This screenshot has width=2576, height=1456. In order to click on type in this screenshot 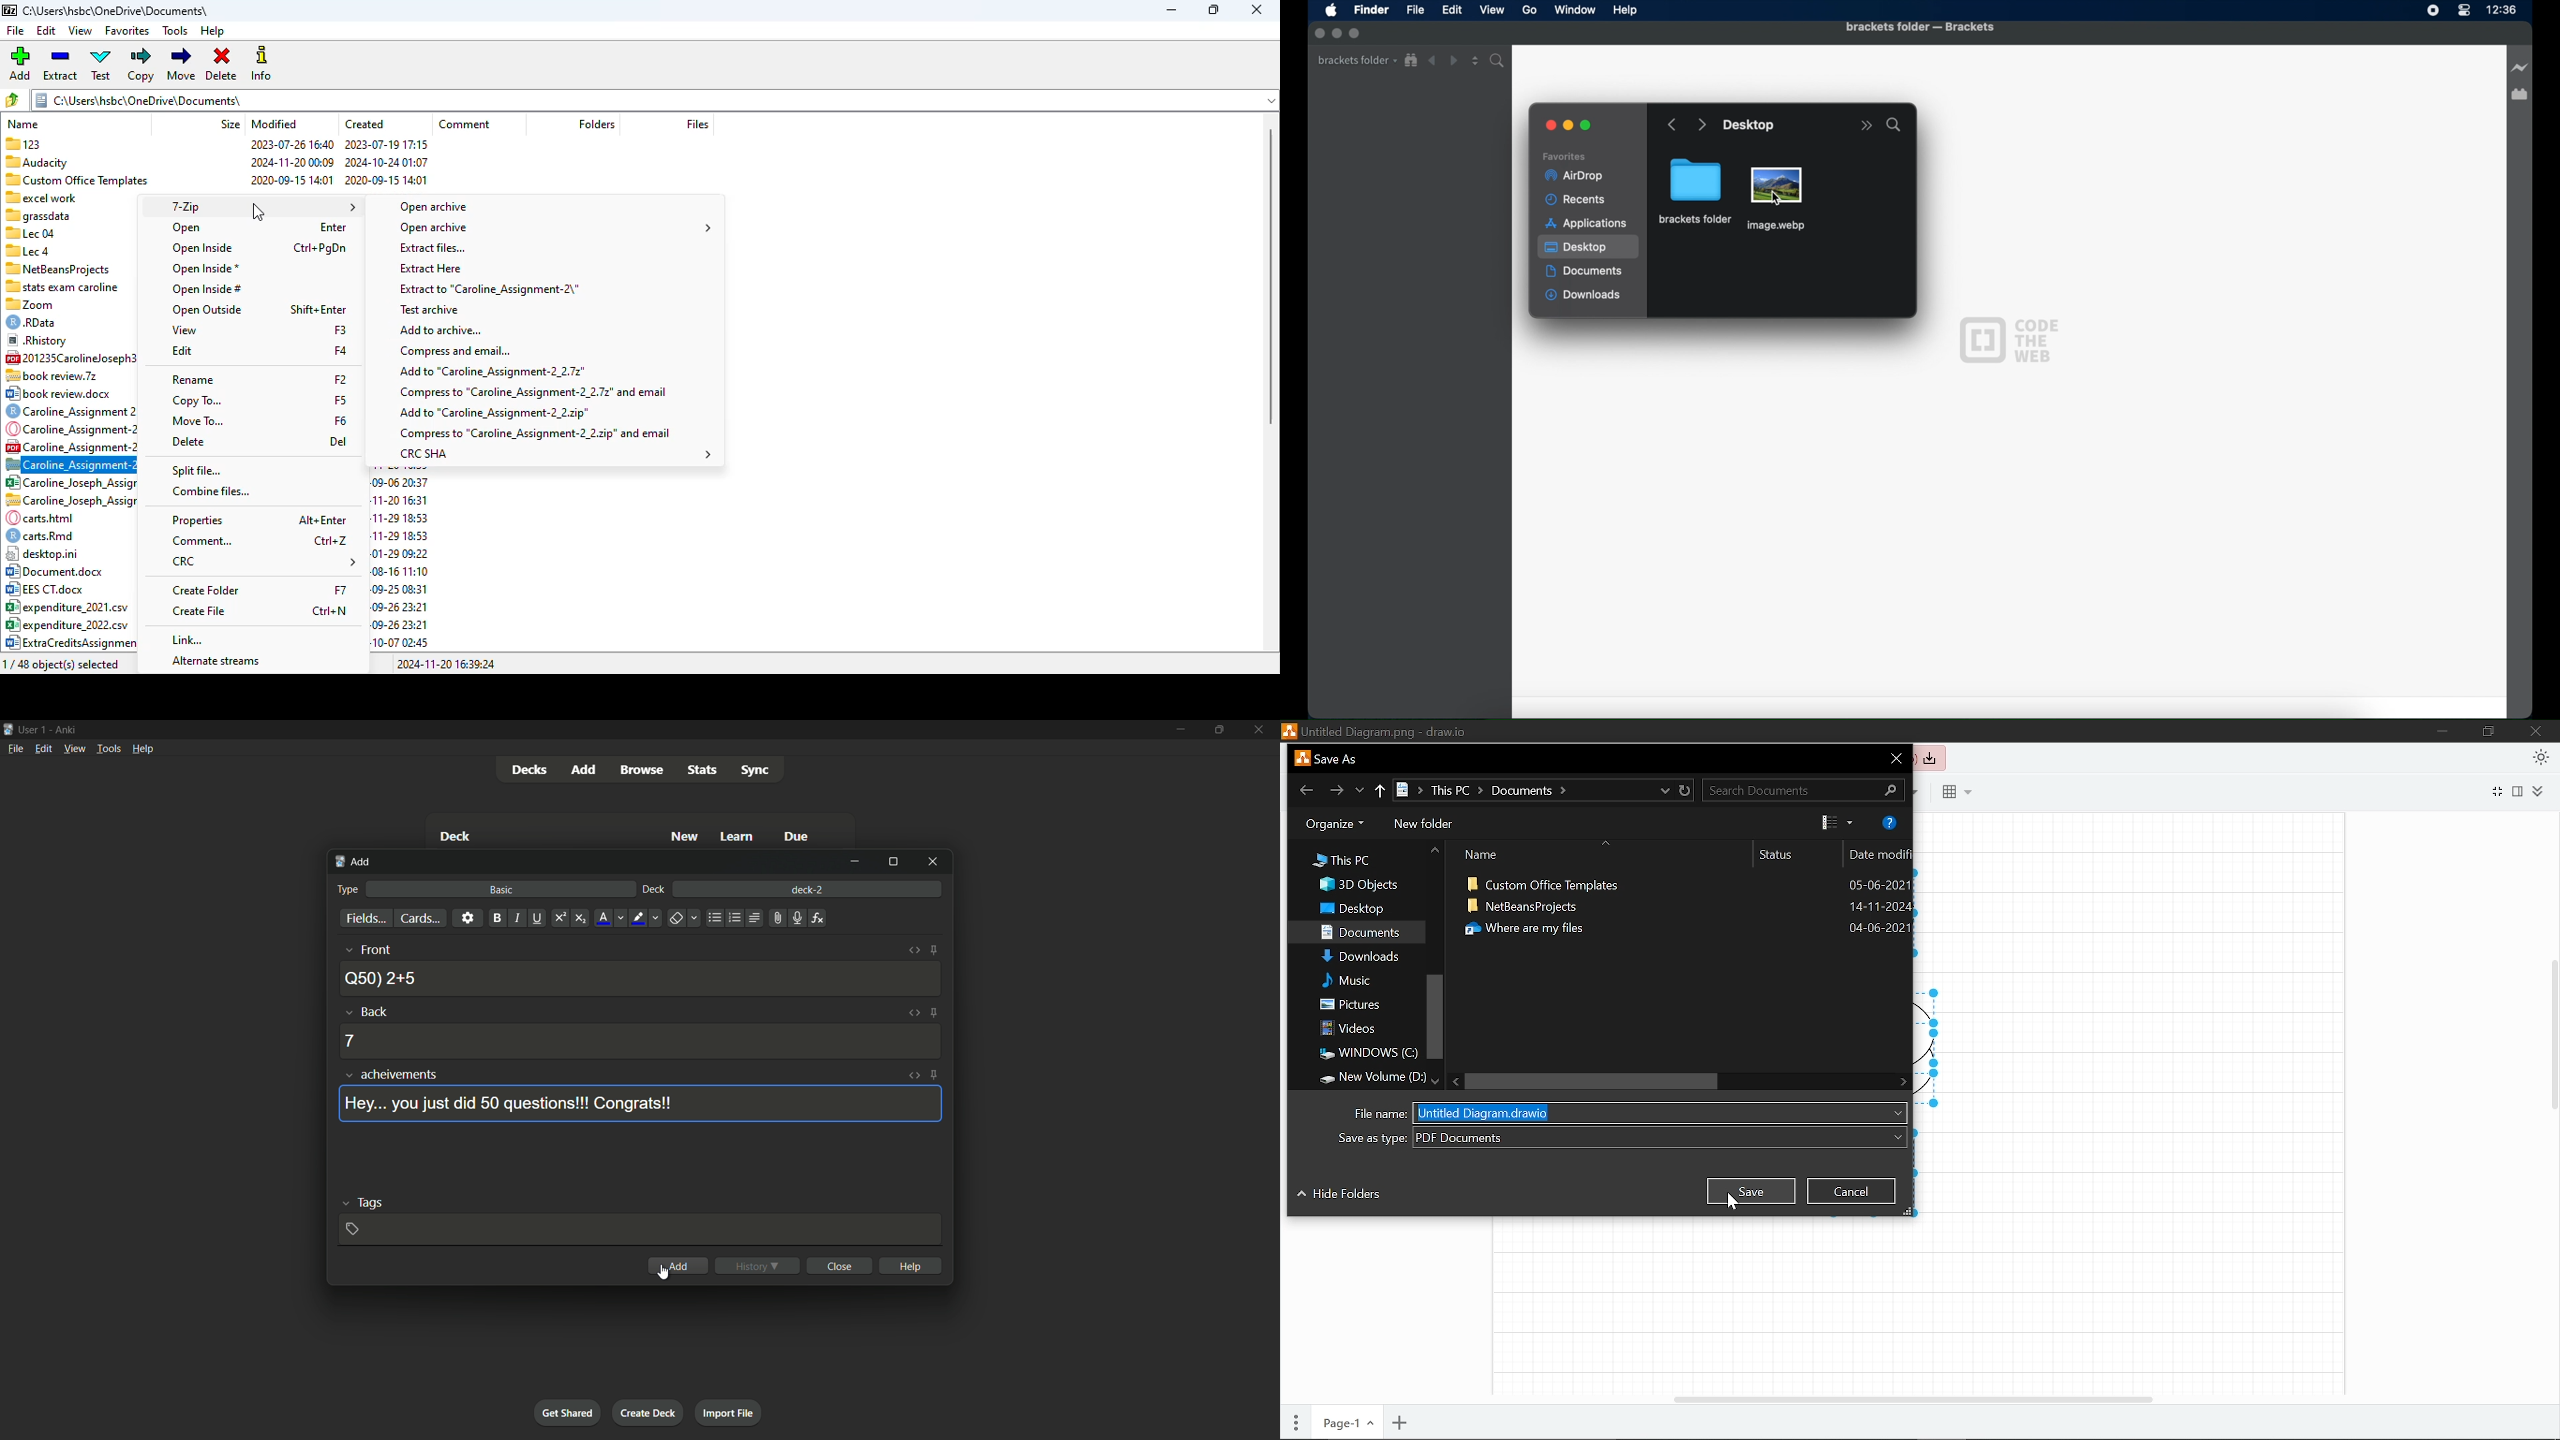, I will do `click(347, 890)`.